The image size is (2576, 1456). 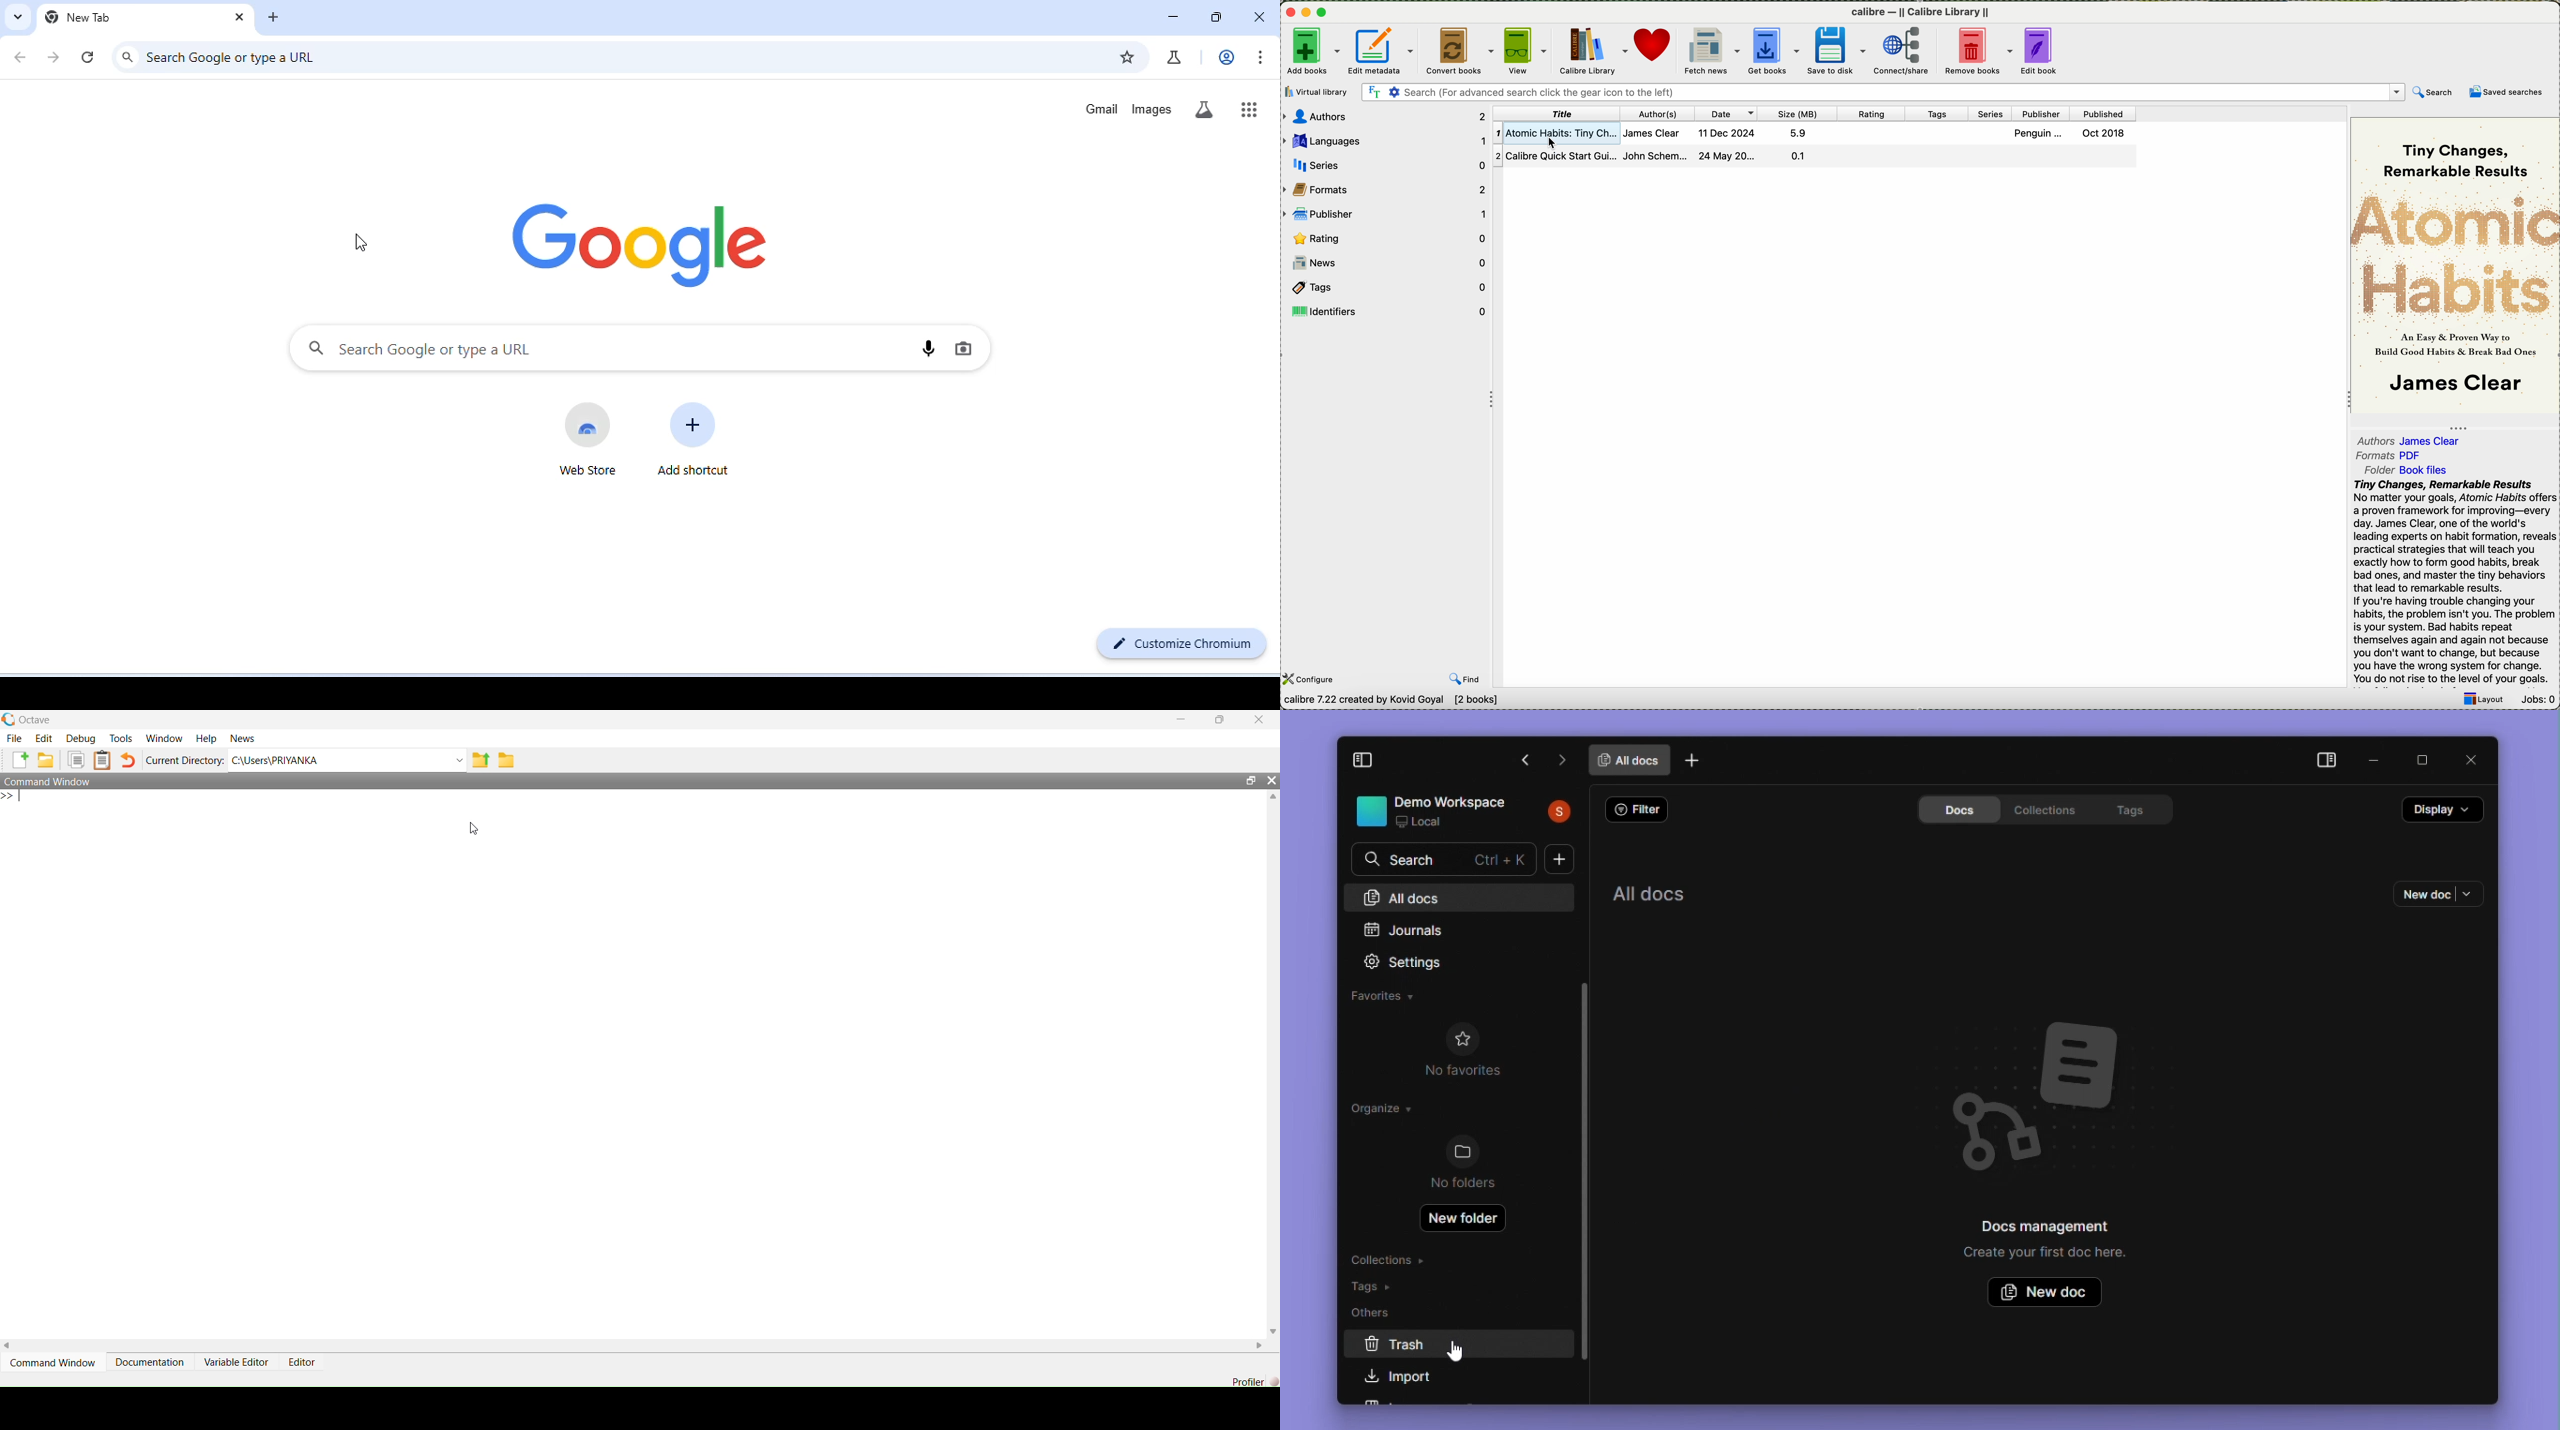 I want to click on Window, so click(x=163, y=739).